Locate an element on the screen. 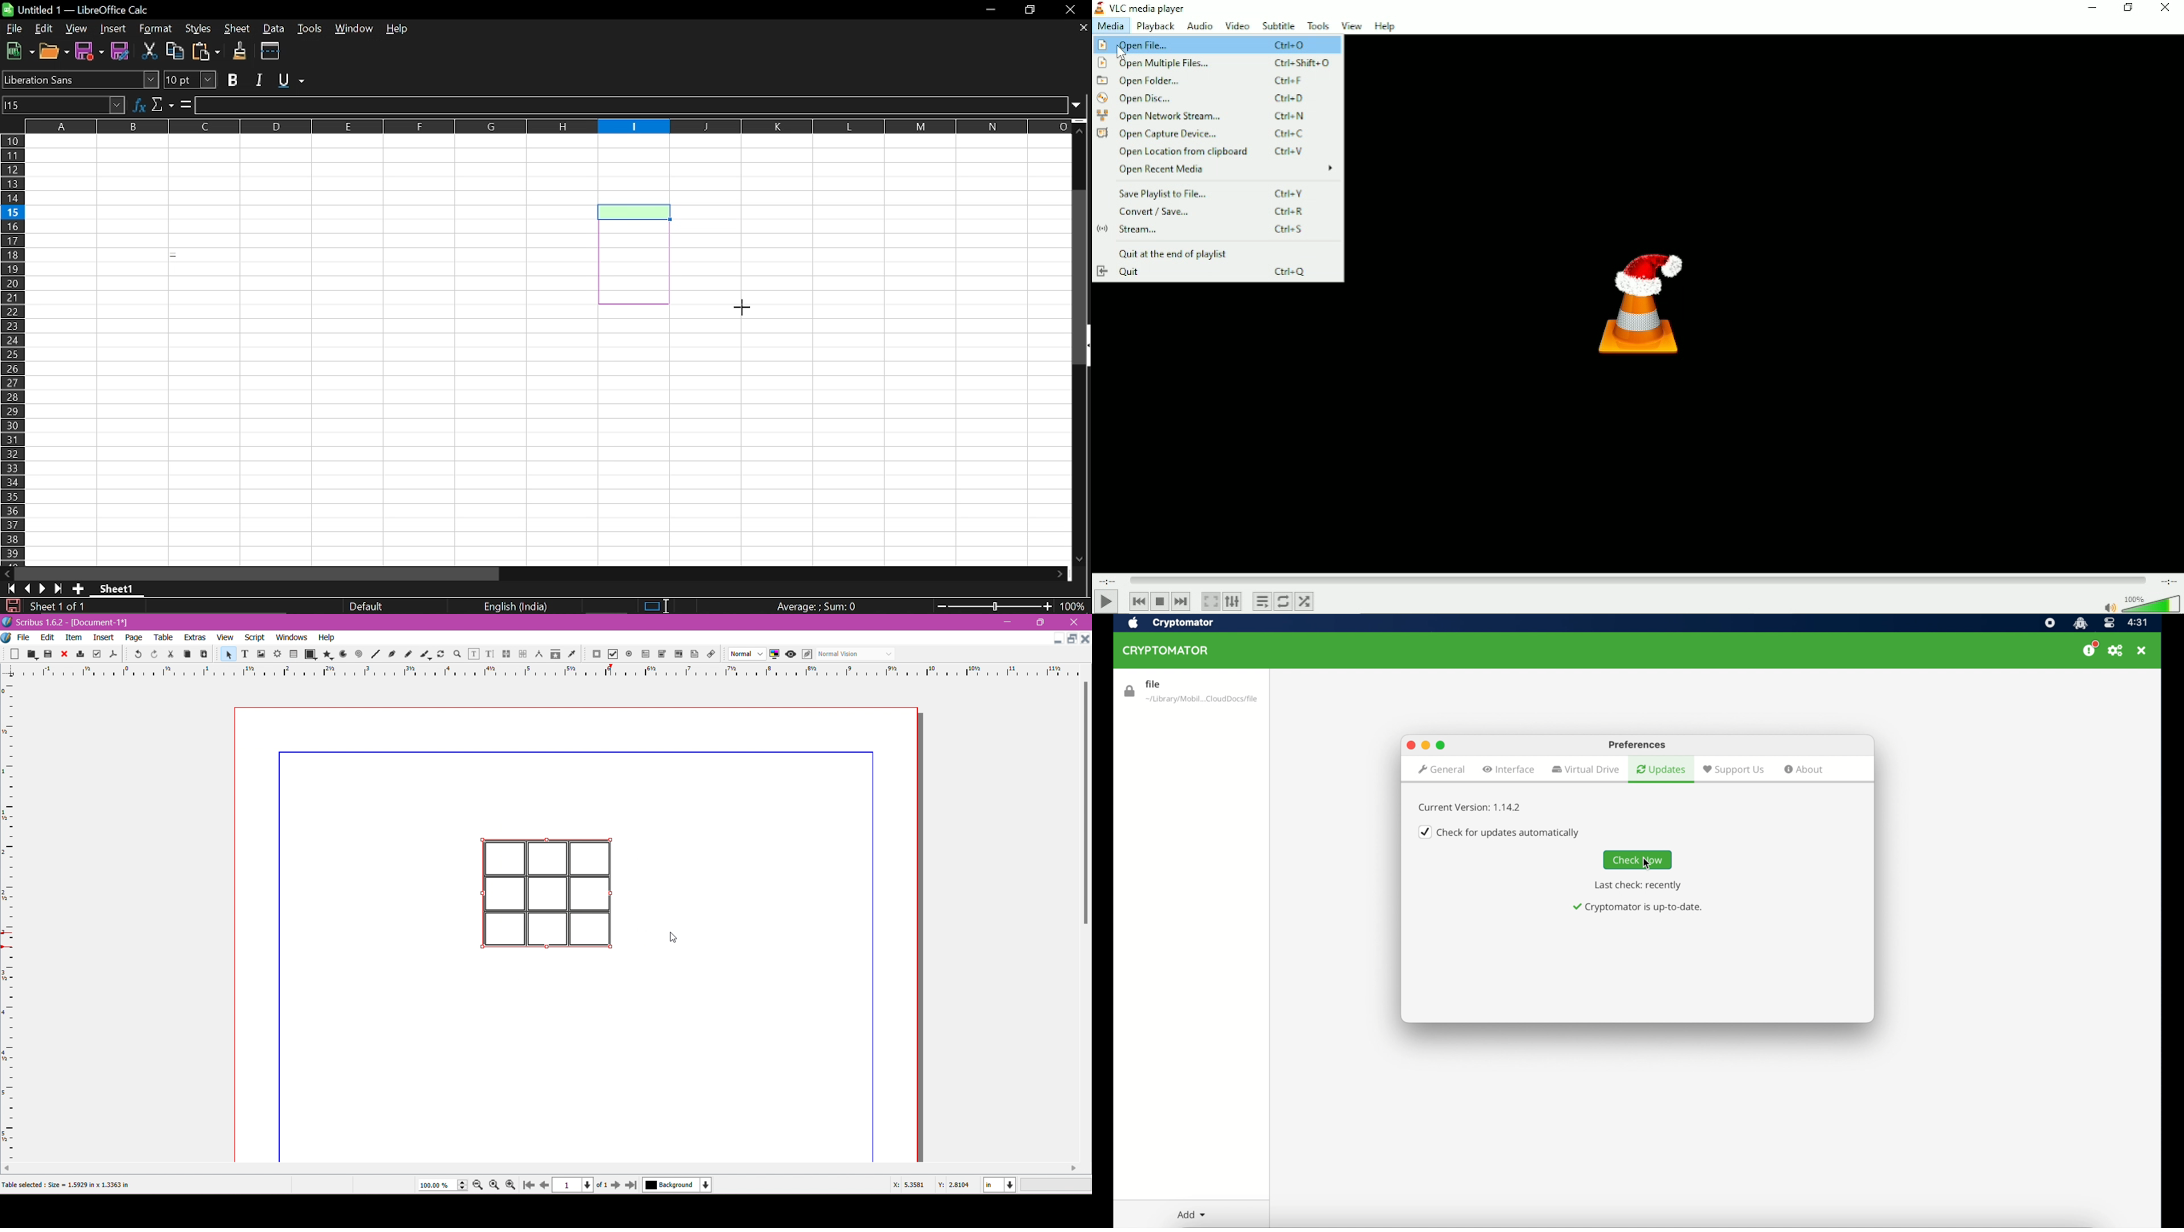  Convert/save is located at coordinates (1217, 211).